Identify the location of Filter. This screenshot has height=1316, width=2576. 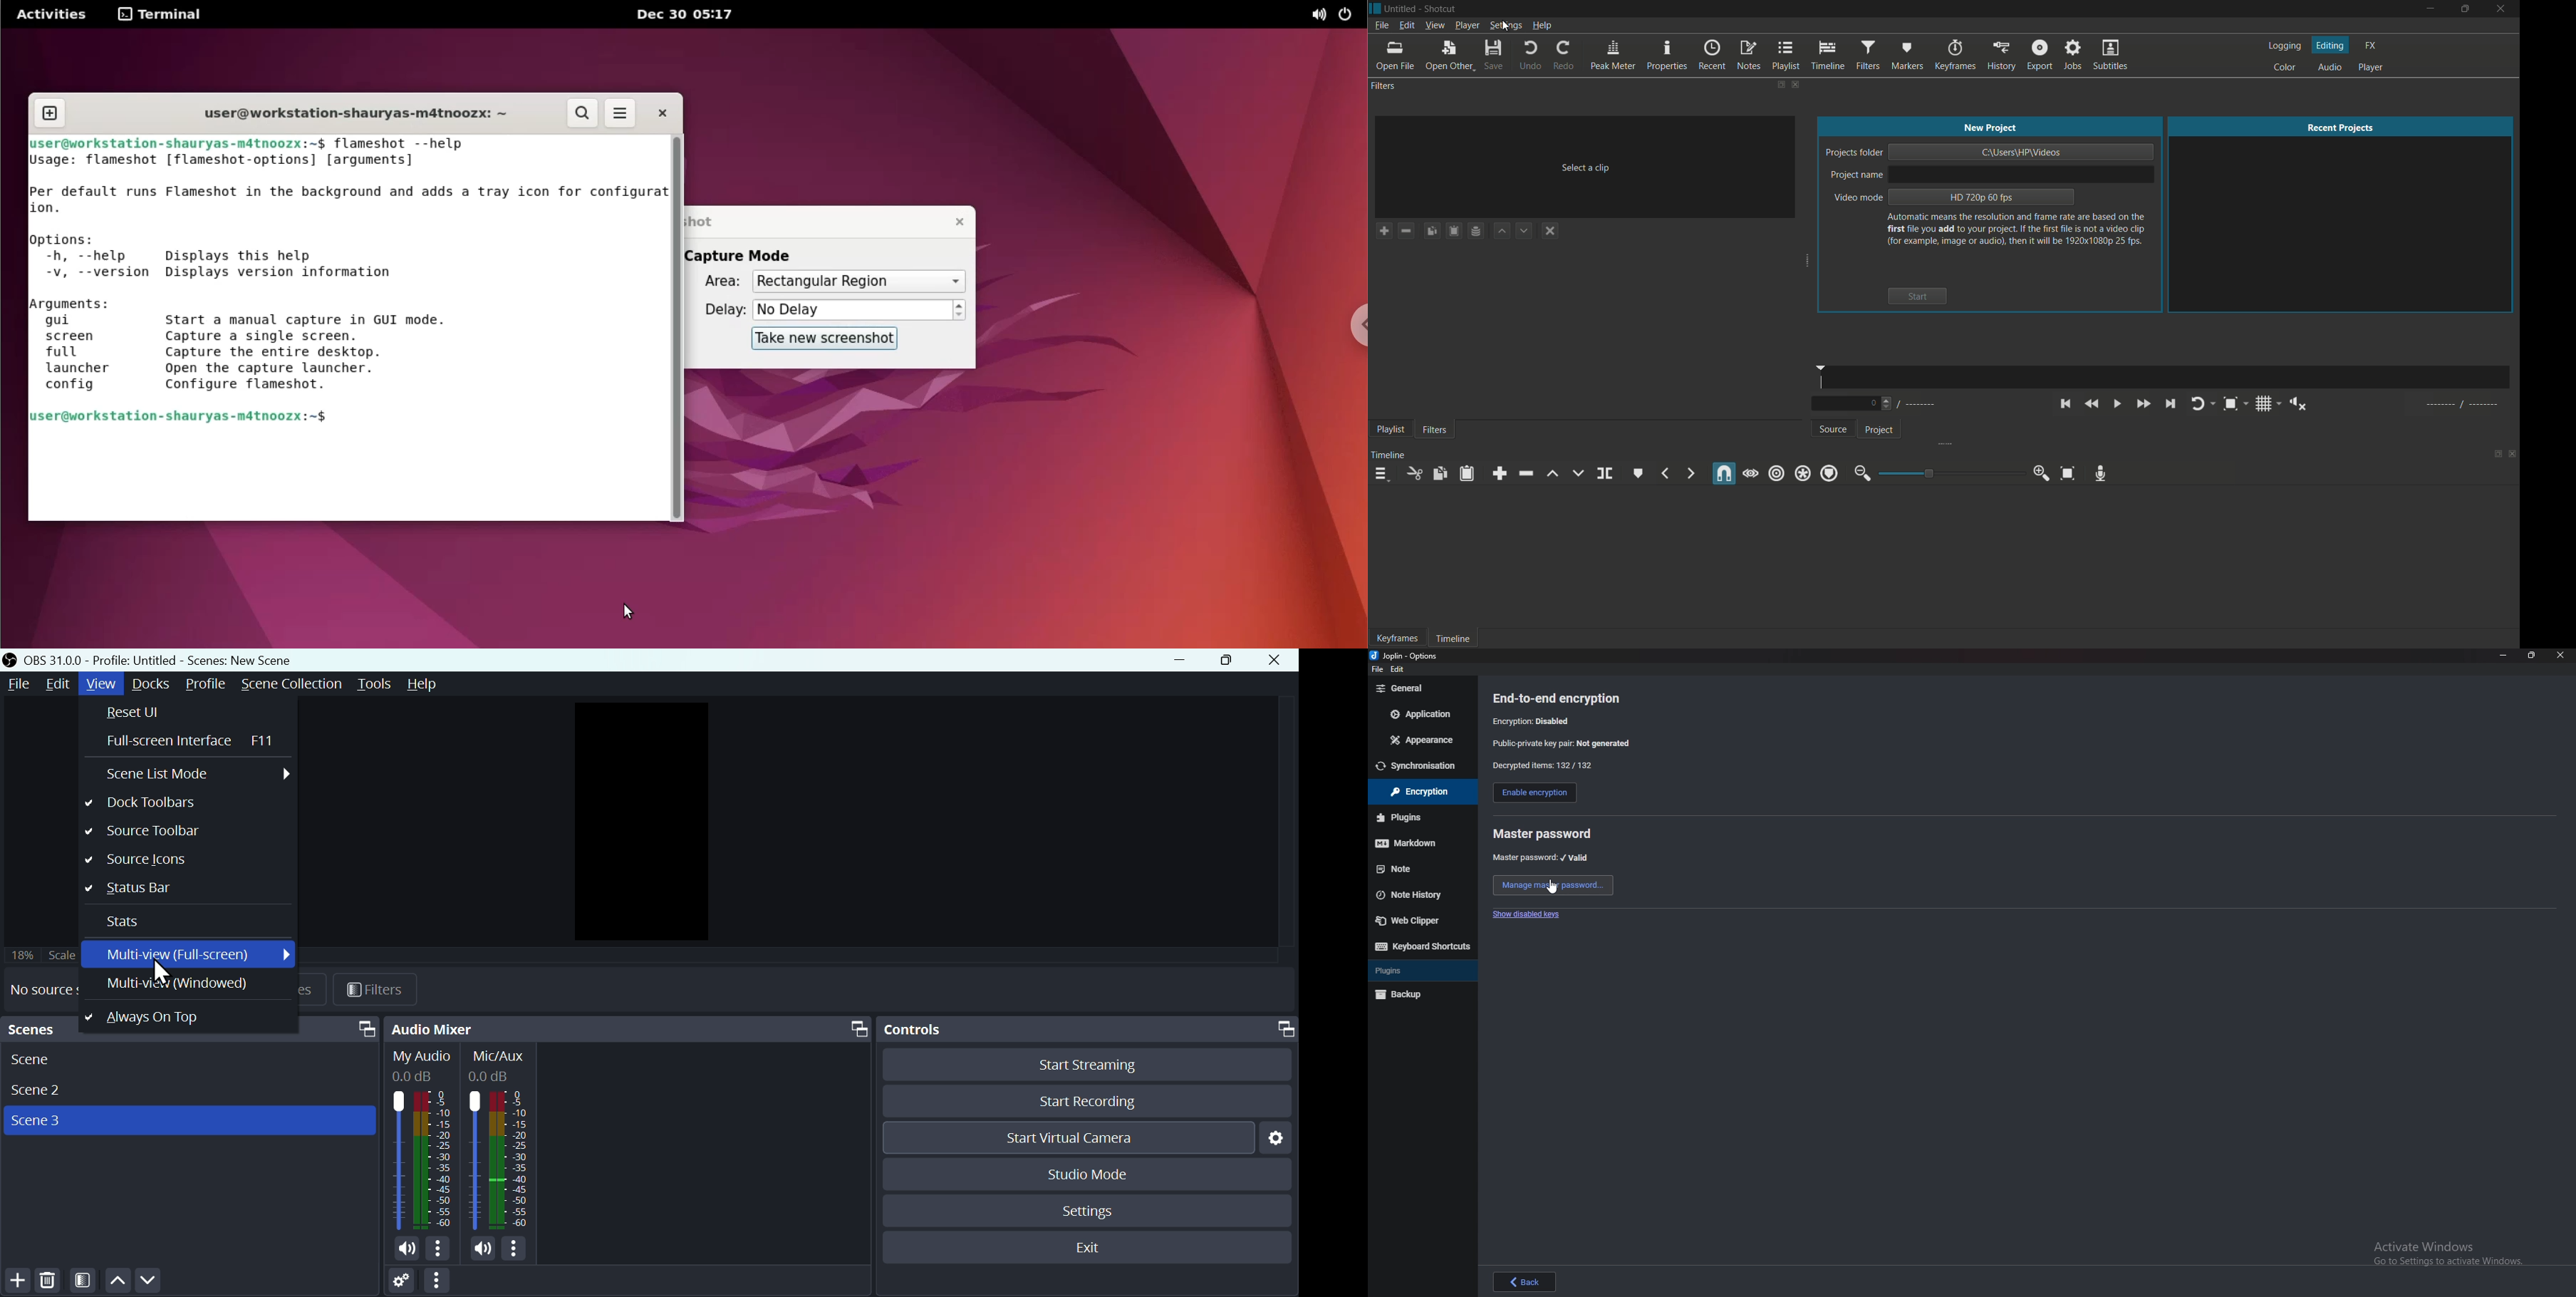
(380, 988).